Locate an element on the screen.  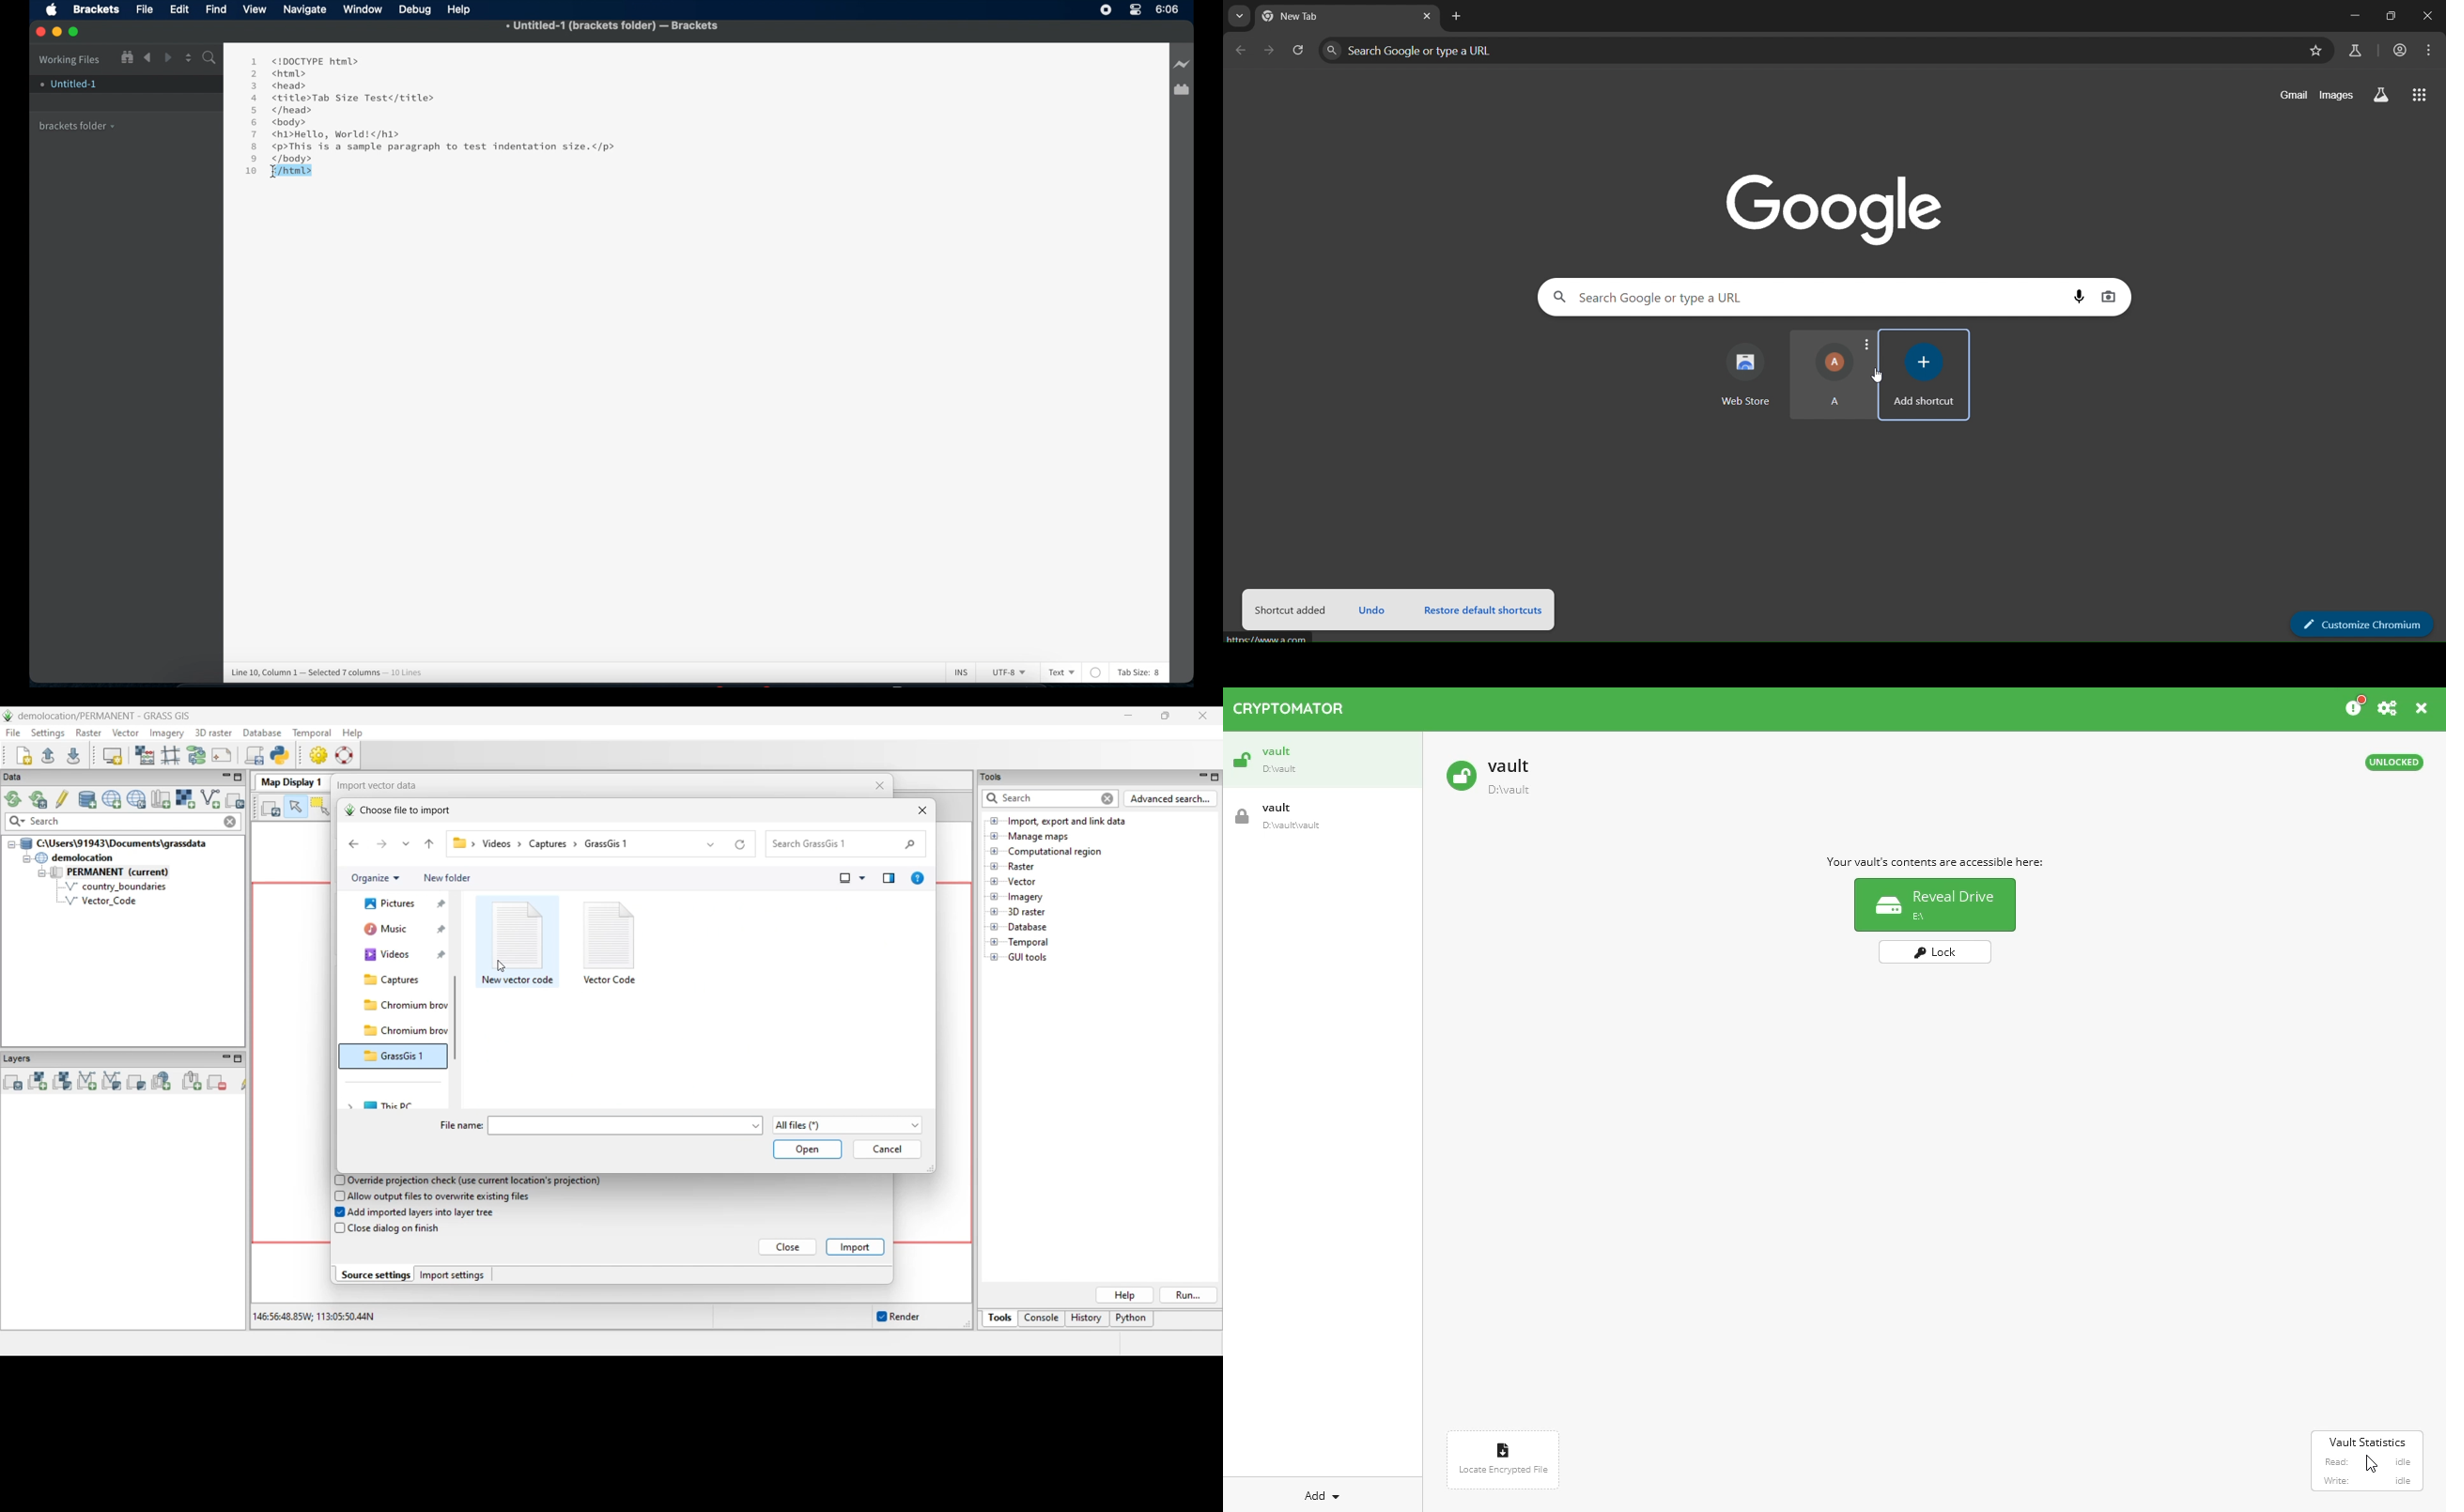
Debug is located at coordinates (417, 10).